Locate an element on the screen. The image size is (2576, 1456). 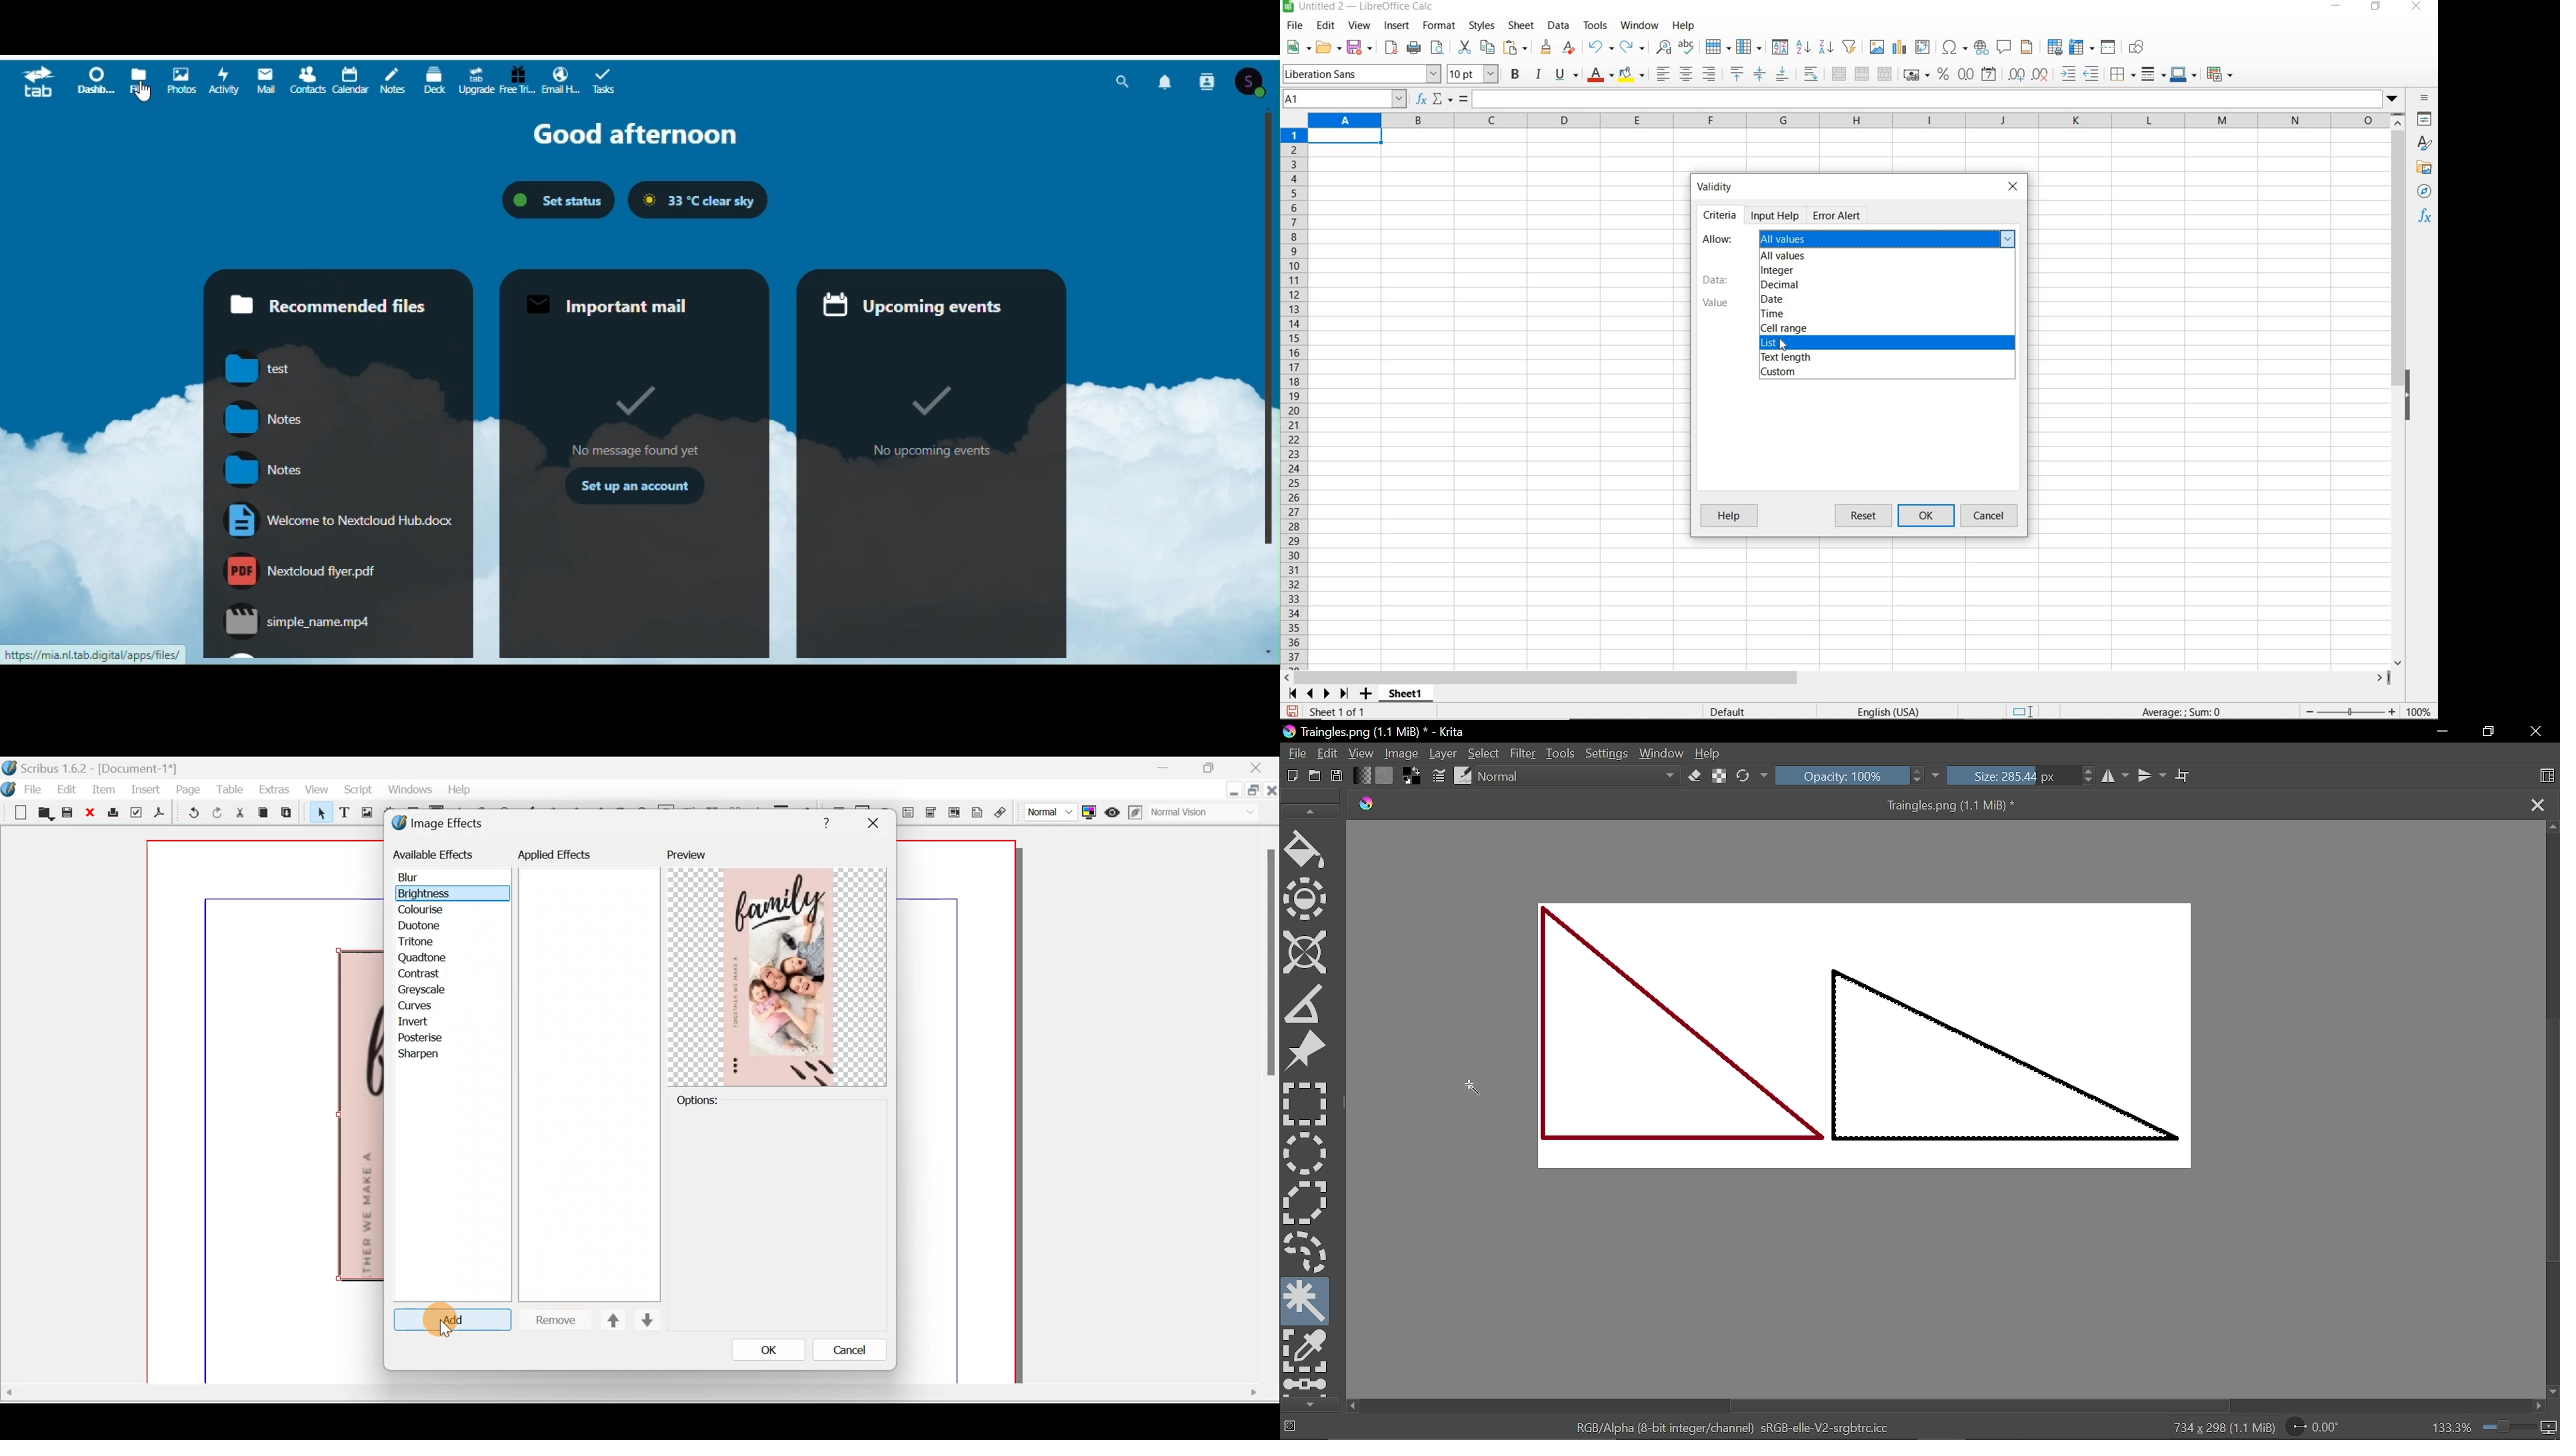
formula is located at coordinates (1463, 100).